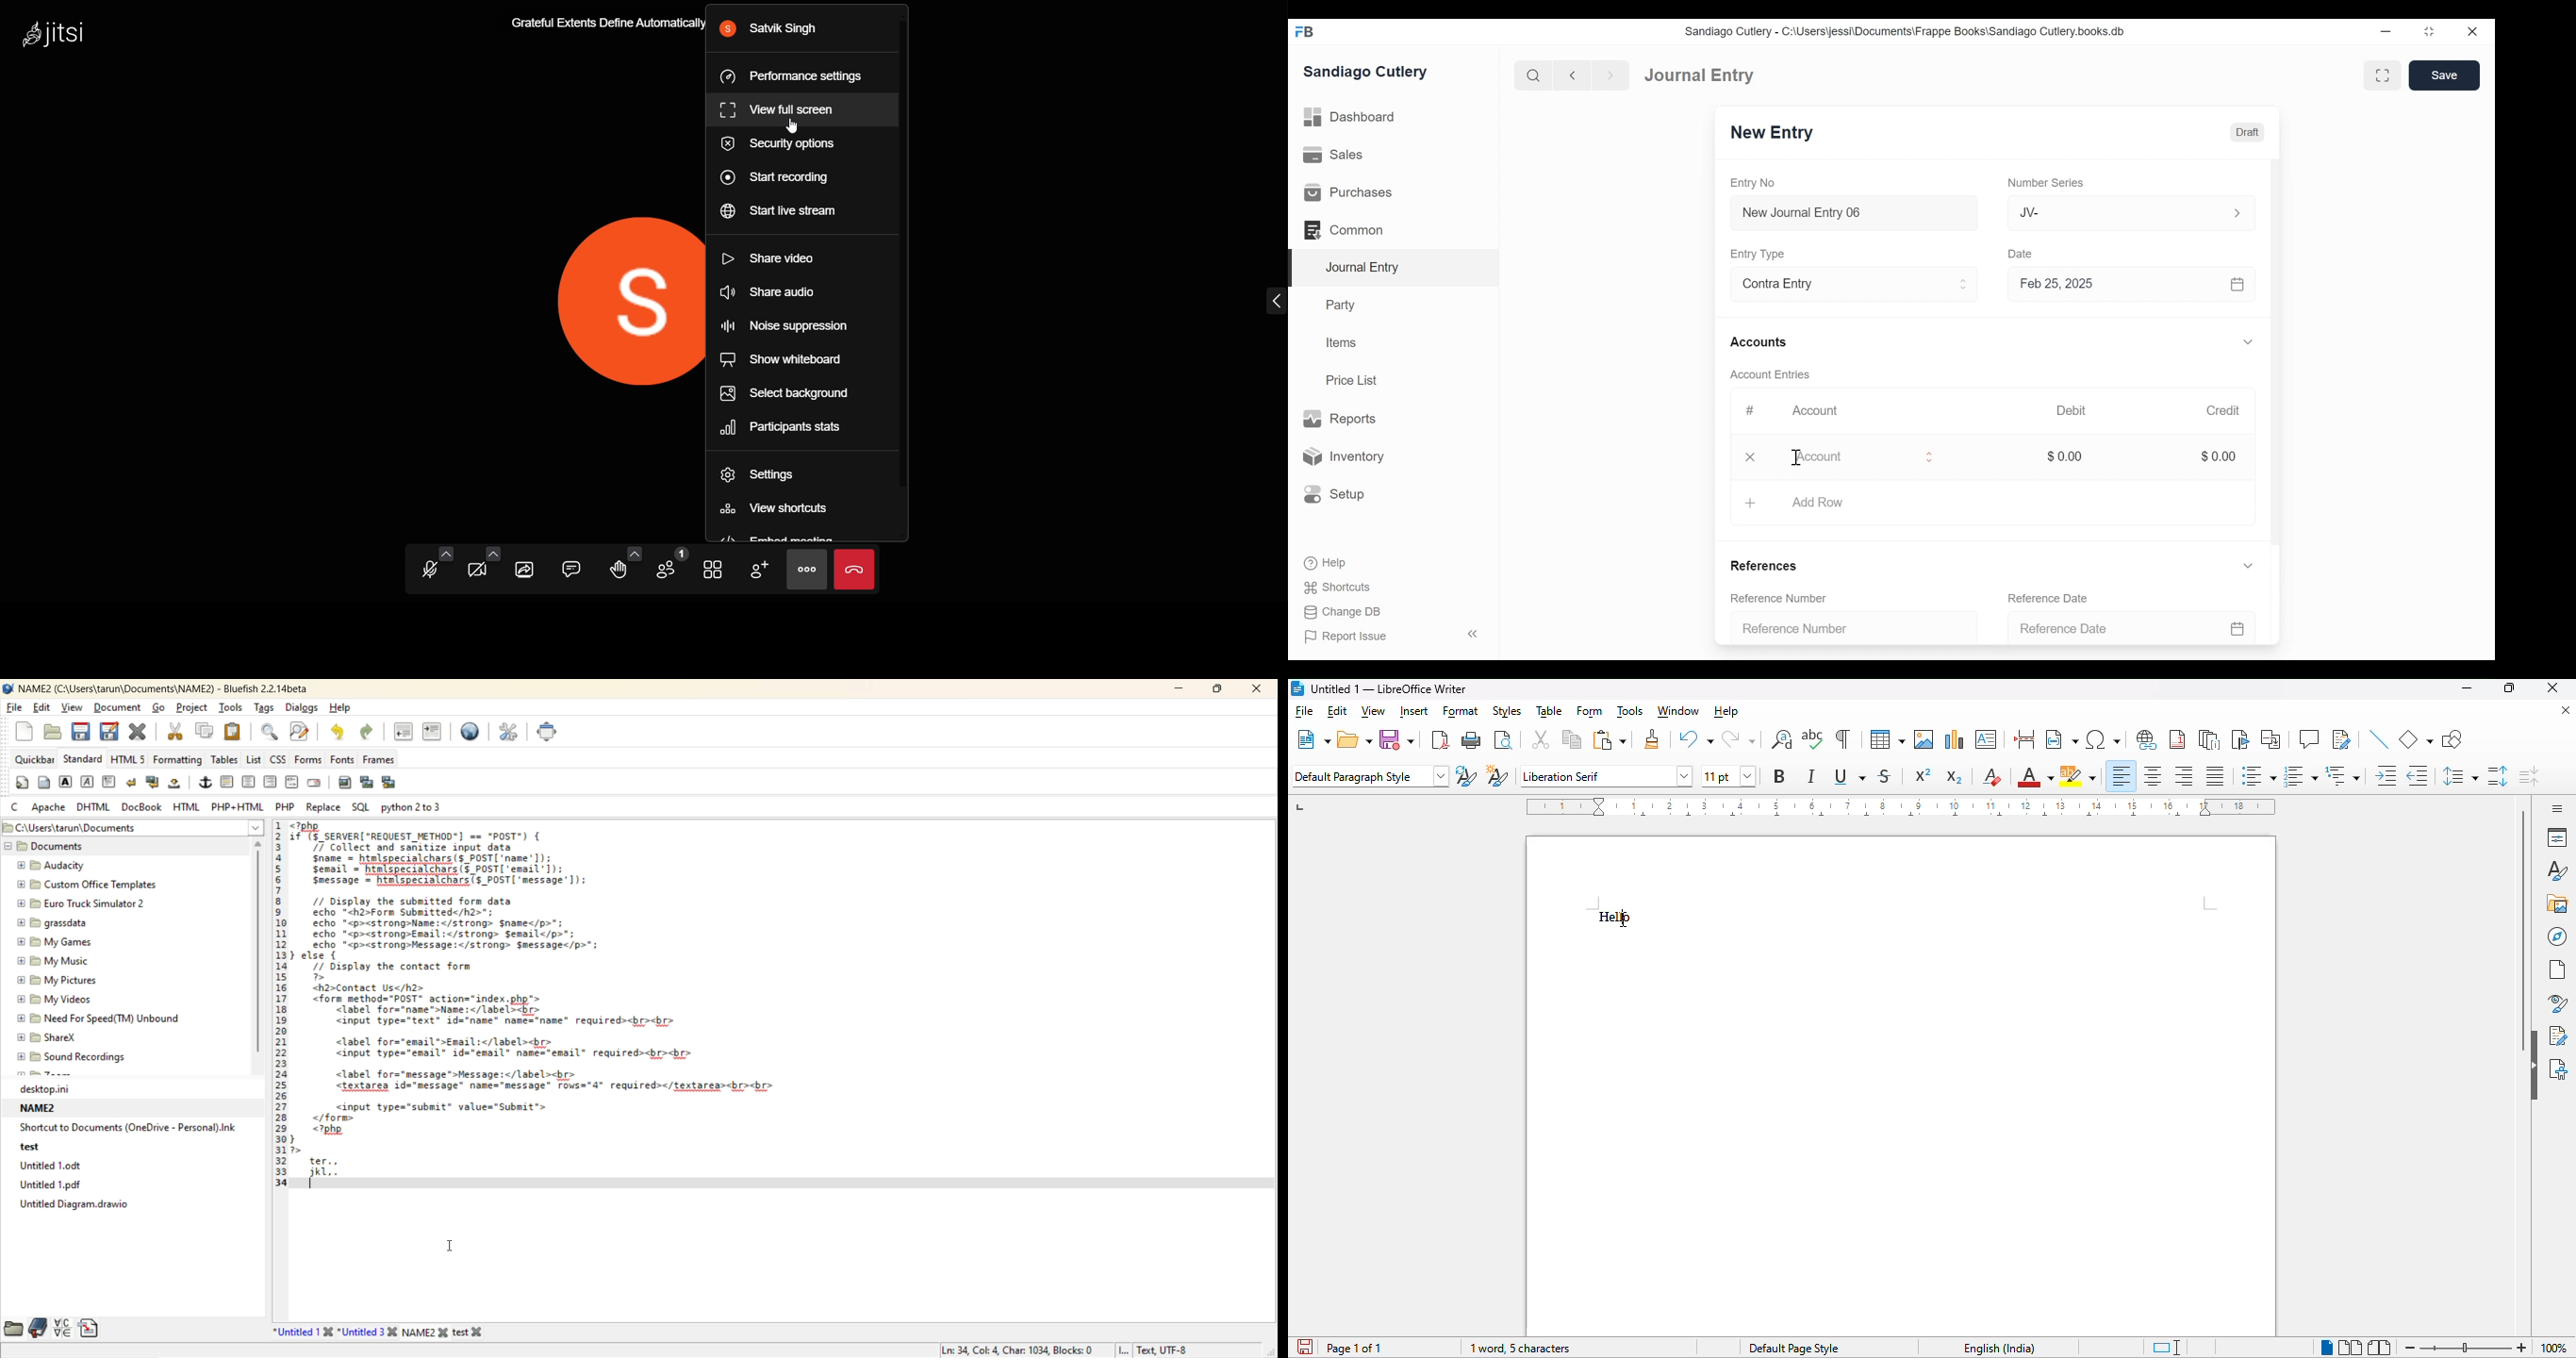 The width and height of the screenshot is (2576, 1372). What do you see at coordinates (162, 709) in the screenshot?
I see `go` at bounding box center [162, 709].